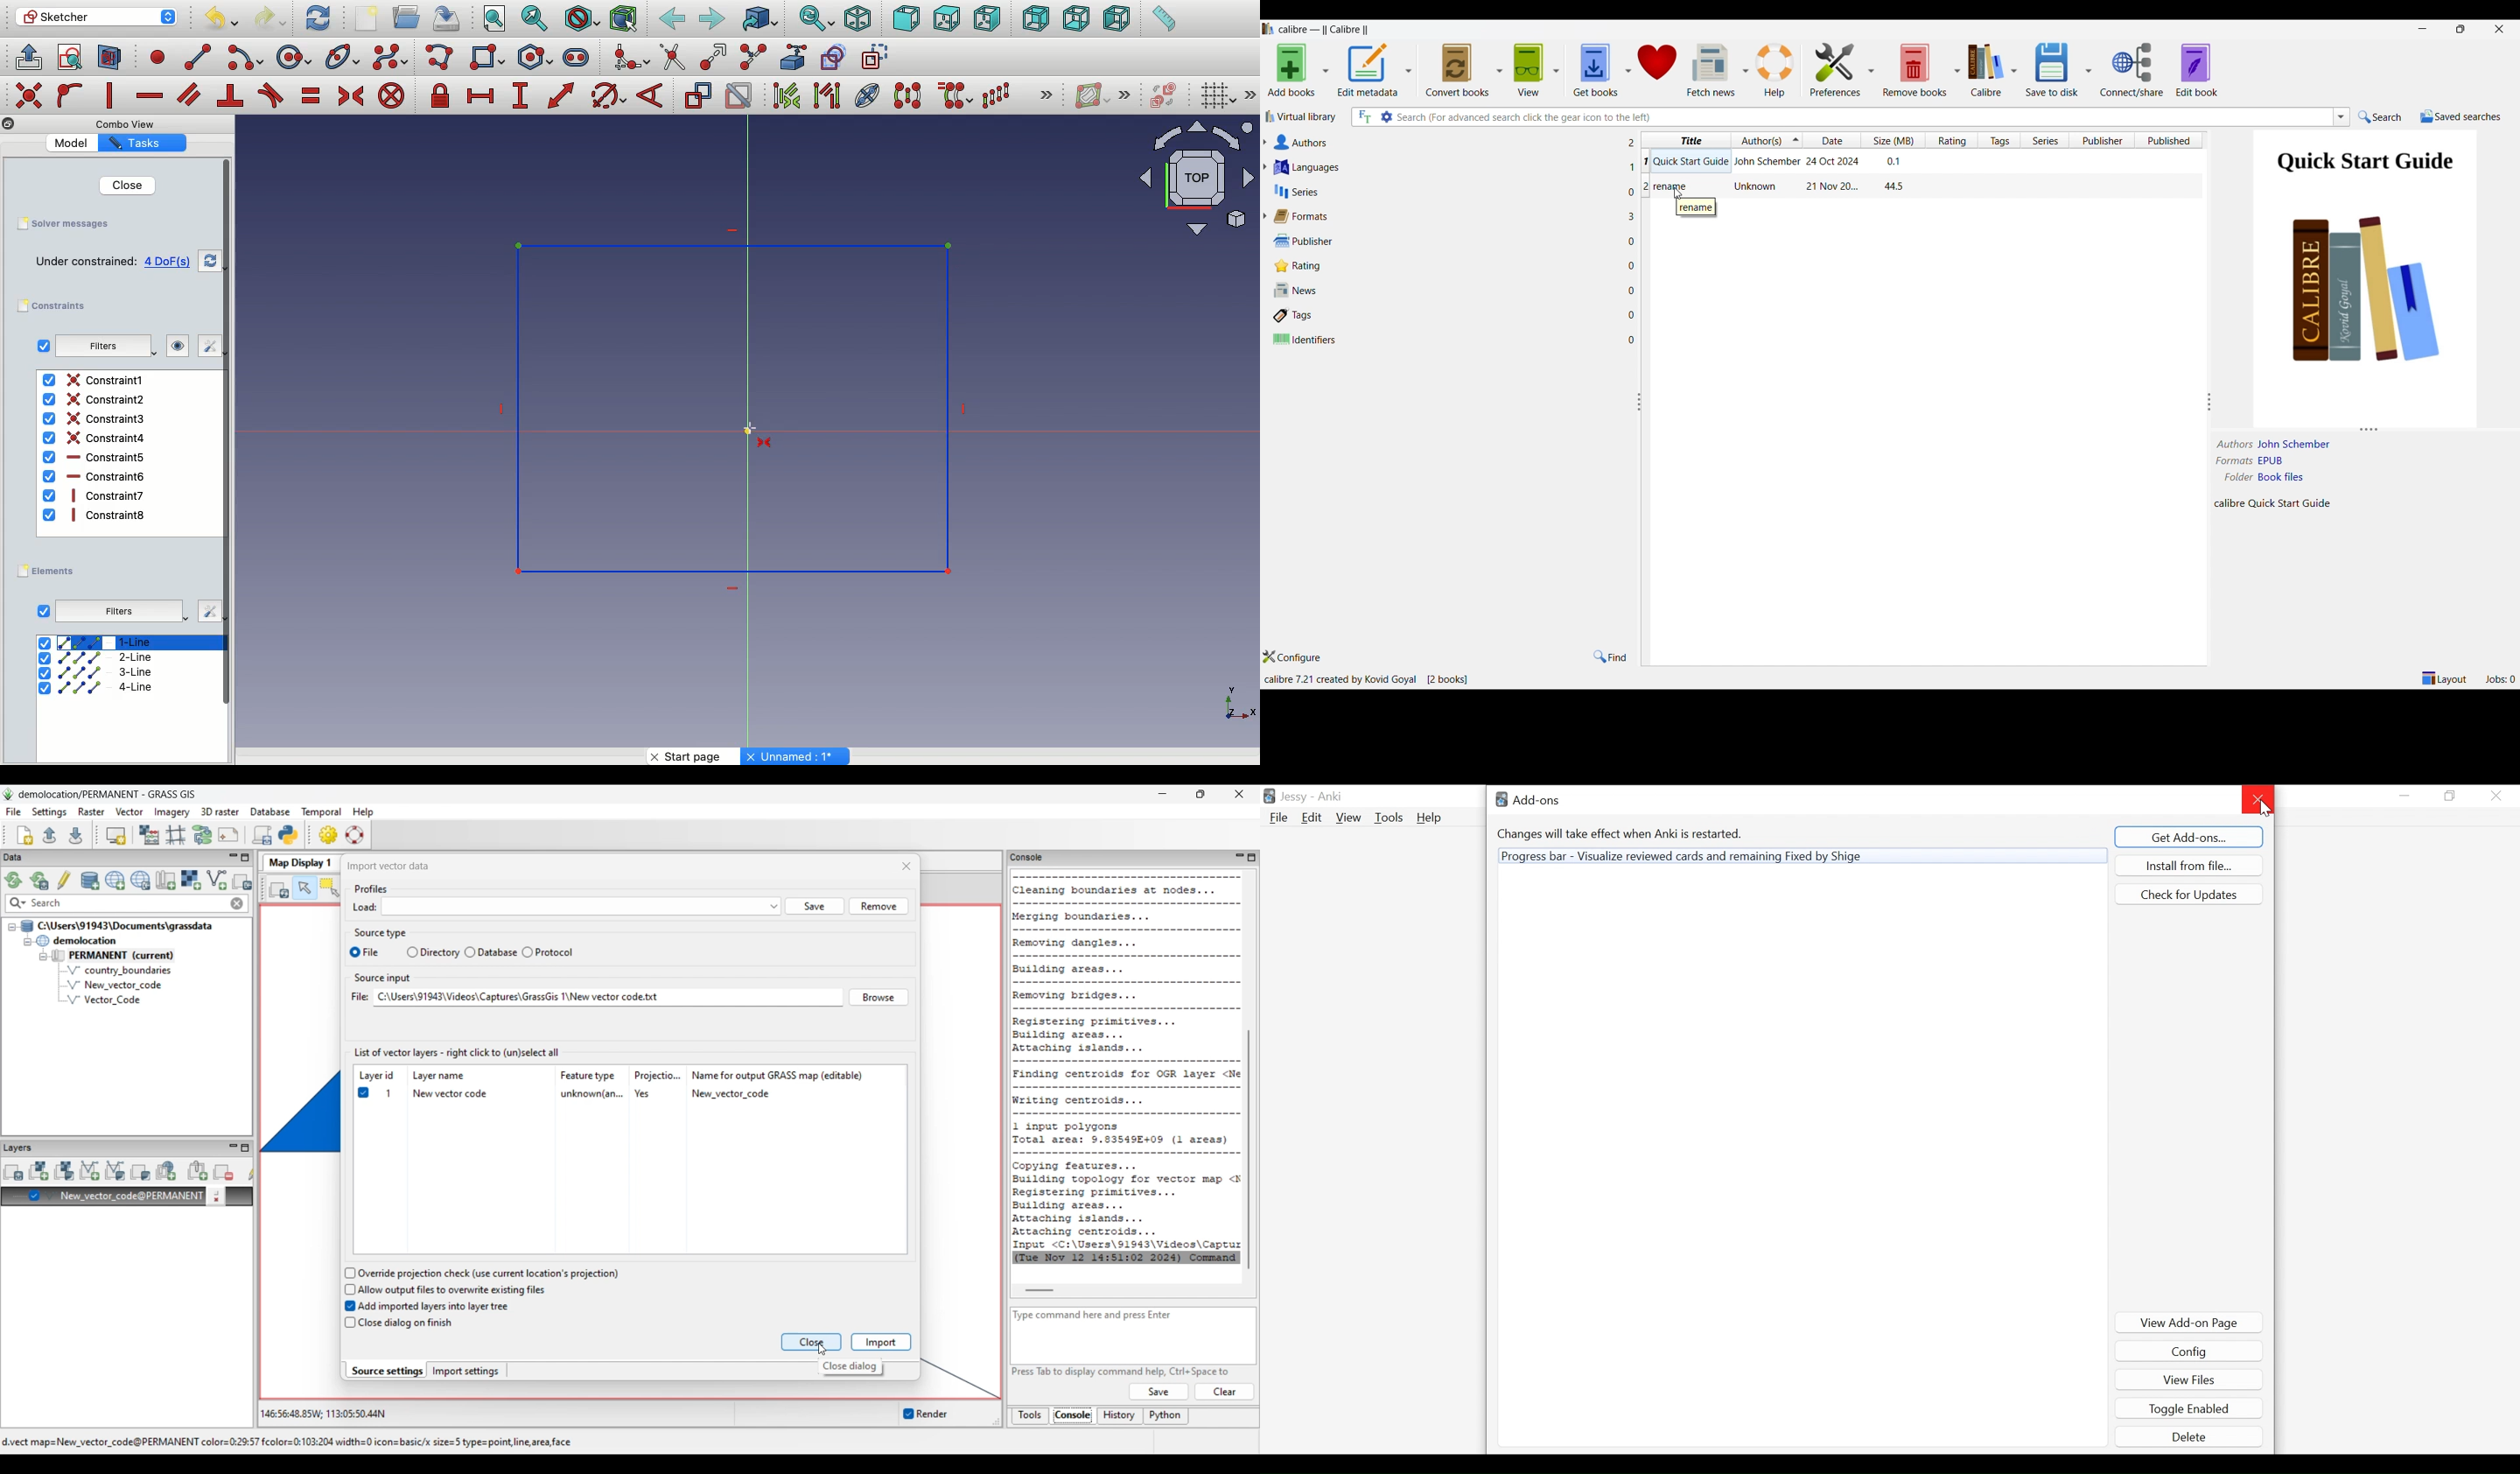 The image size is (2520, 1484). Describe the element at coordinates (1622, 833) in the screenshot. I see `Changes will take effect when Anki is restarted` at that location.